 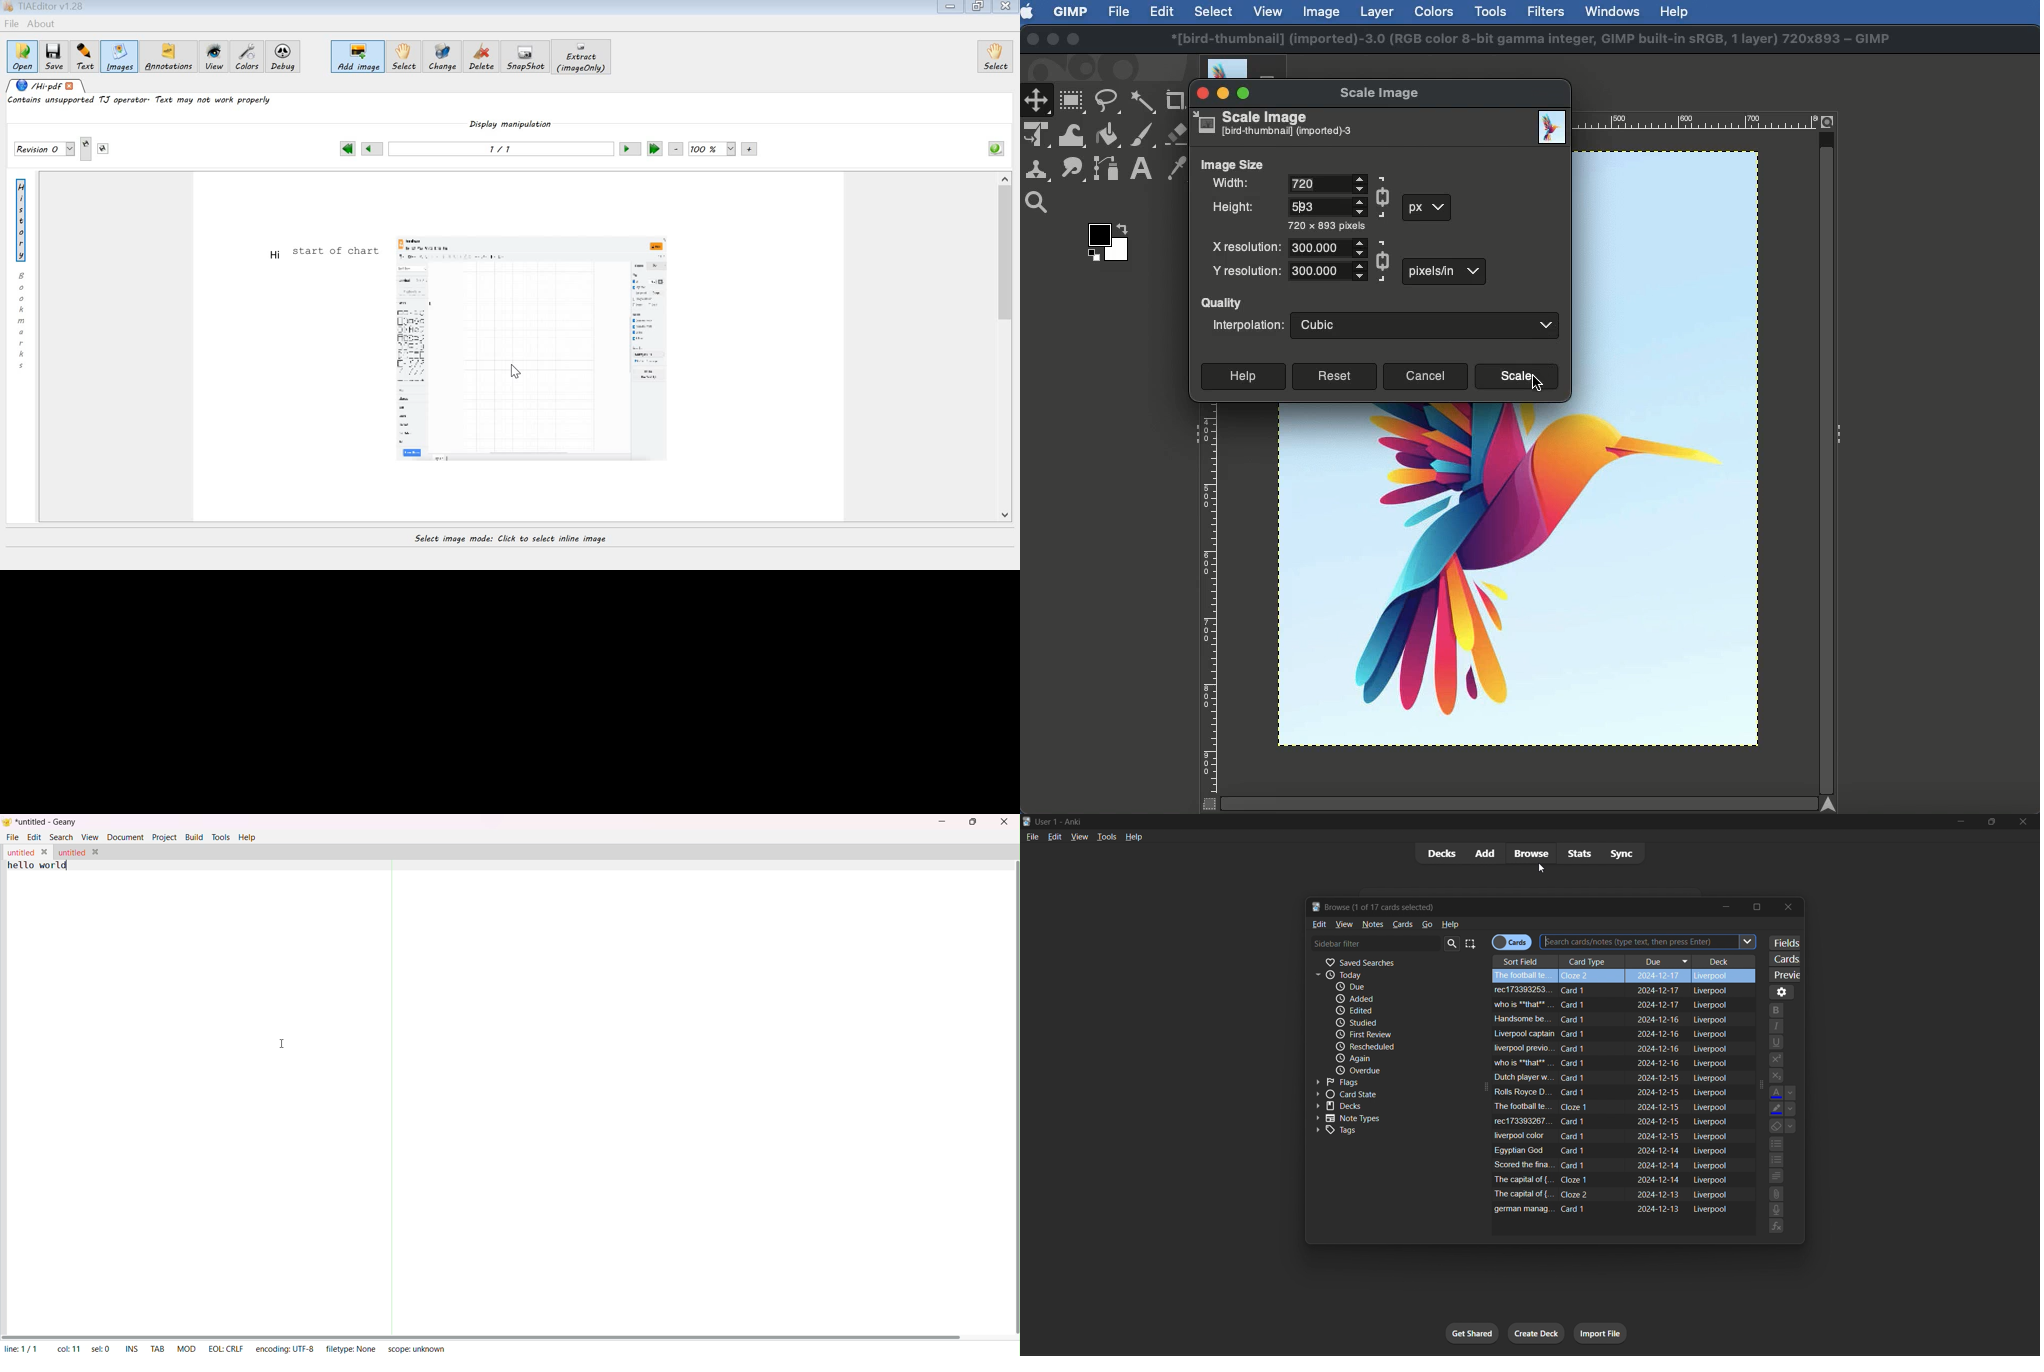 I want to click on due date, so click(x=1663, y=1034).